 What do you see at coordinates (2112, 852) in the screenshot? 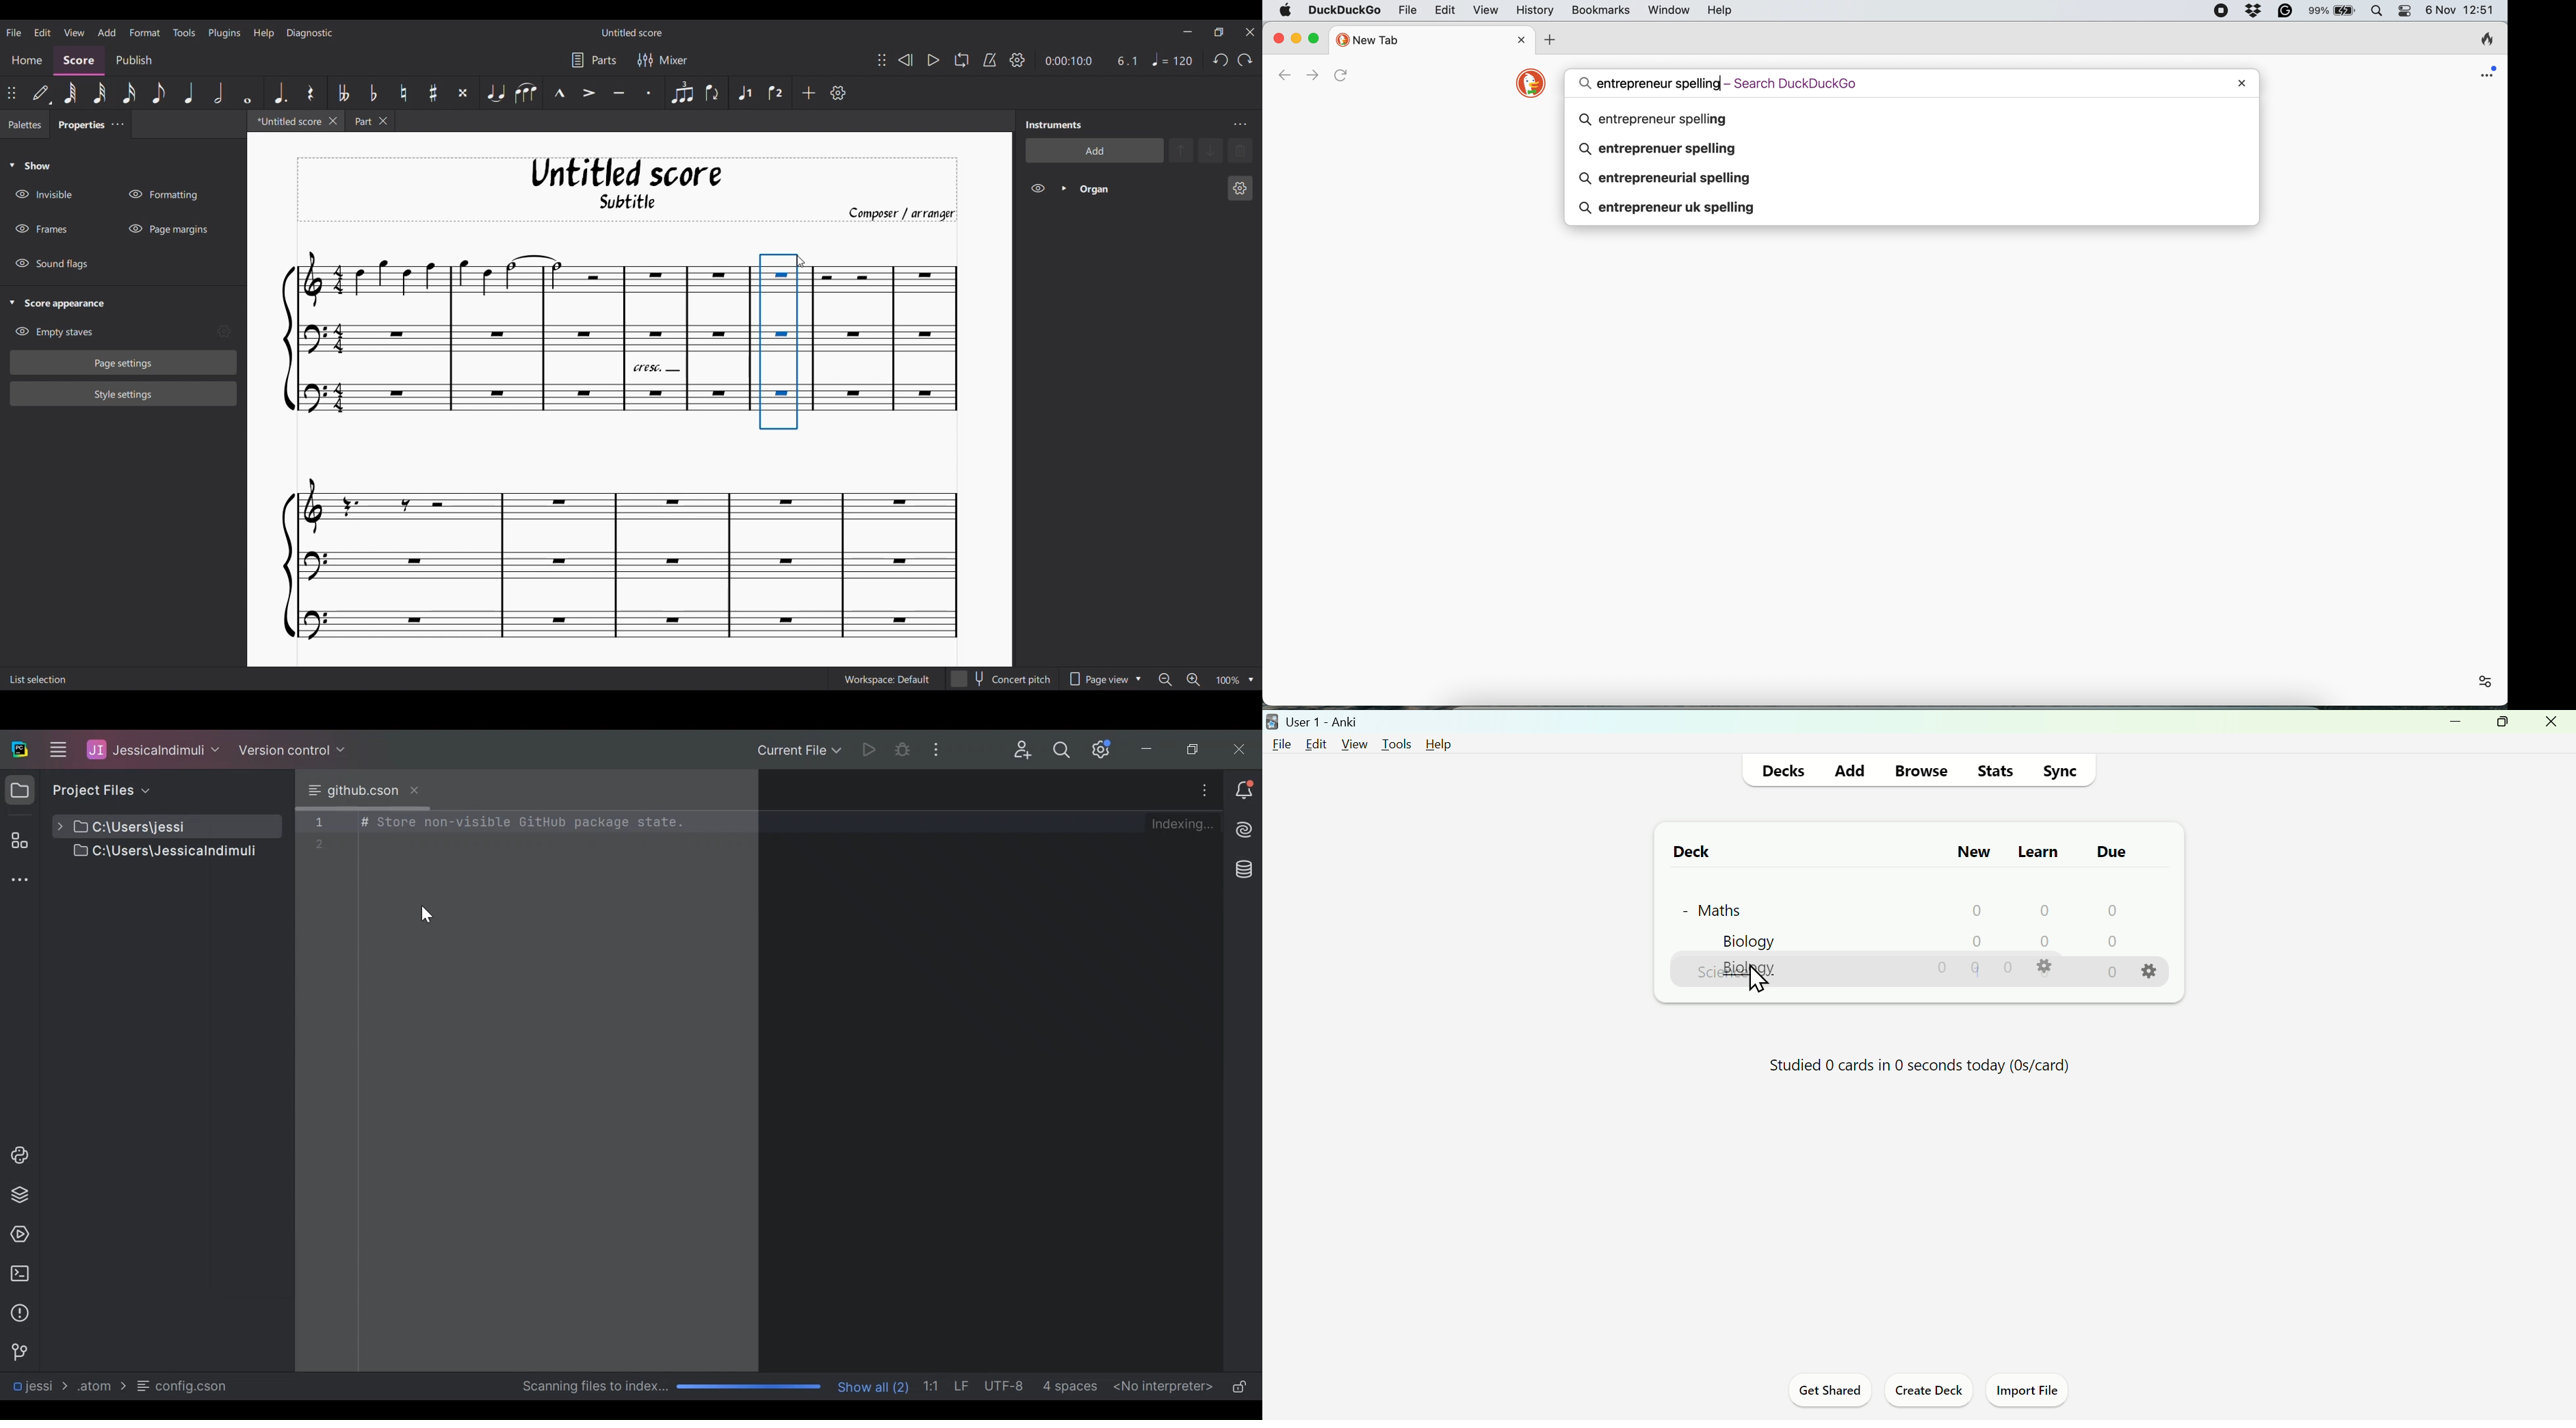
I see `due` at bounding box center [2112, 852].